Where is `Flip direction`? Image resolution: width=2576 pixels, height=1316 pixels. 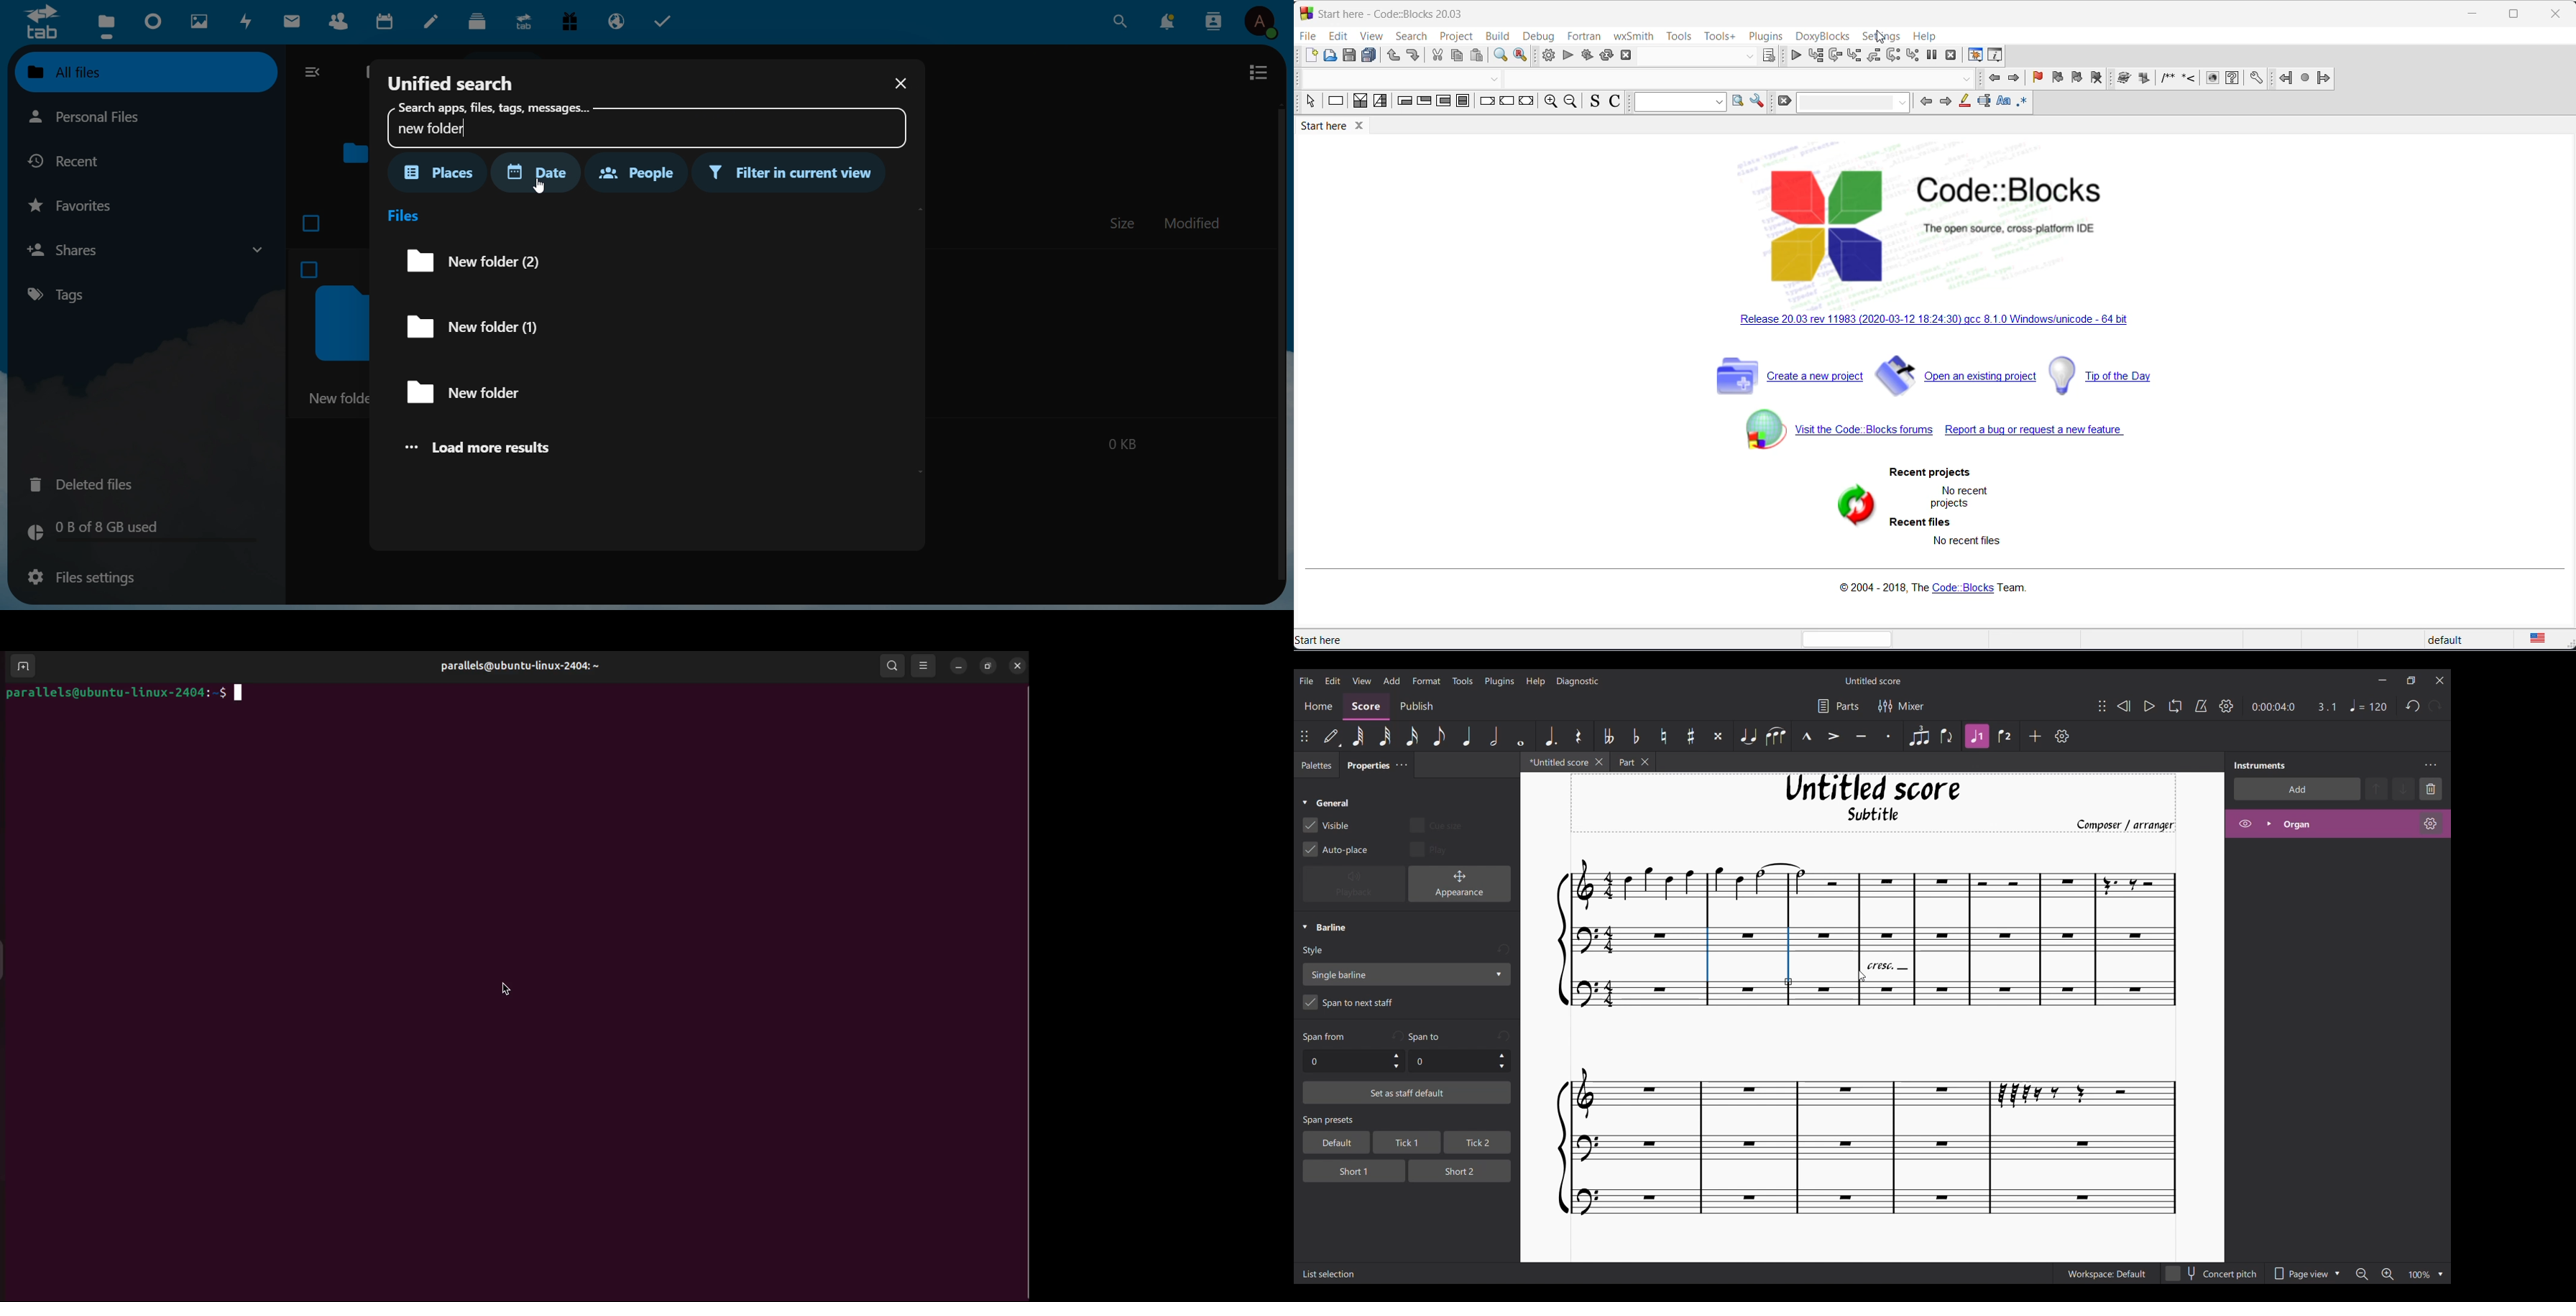 Flip direction is located at coordinates (1948, 736).